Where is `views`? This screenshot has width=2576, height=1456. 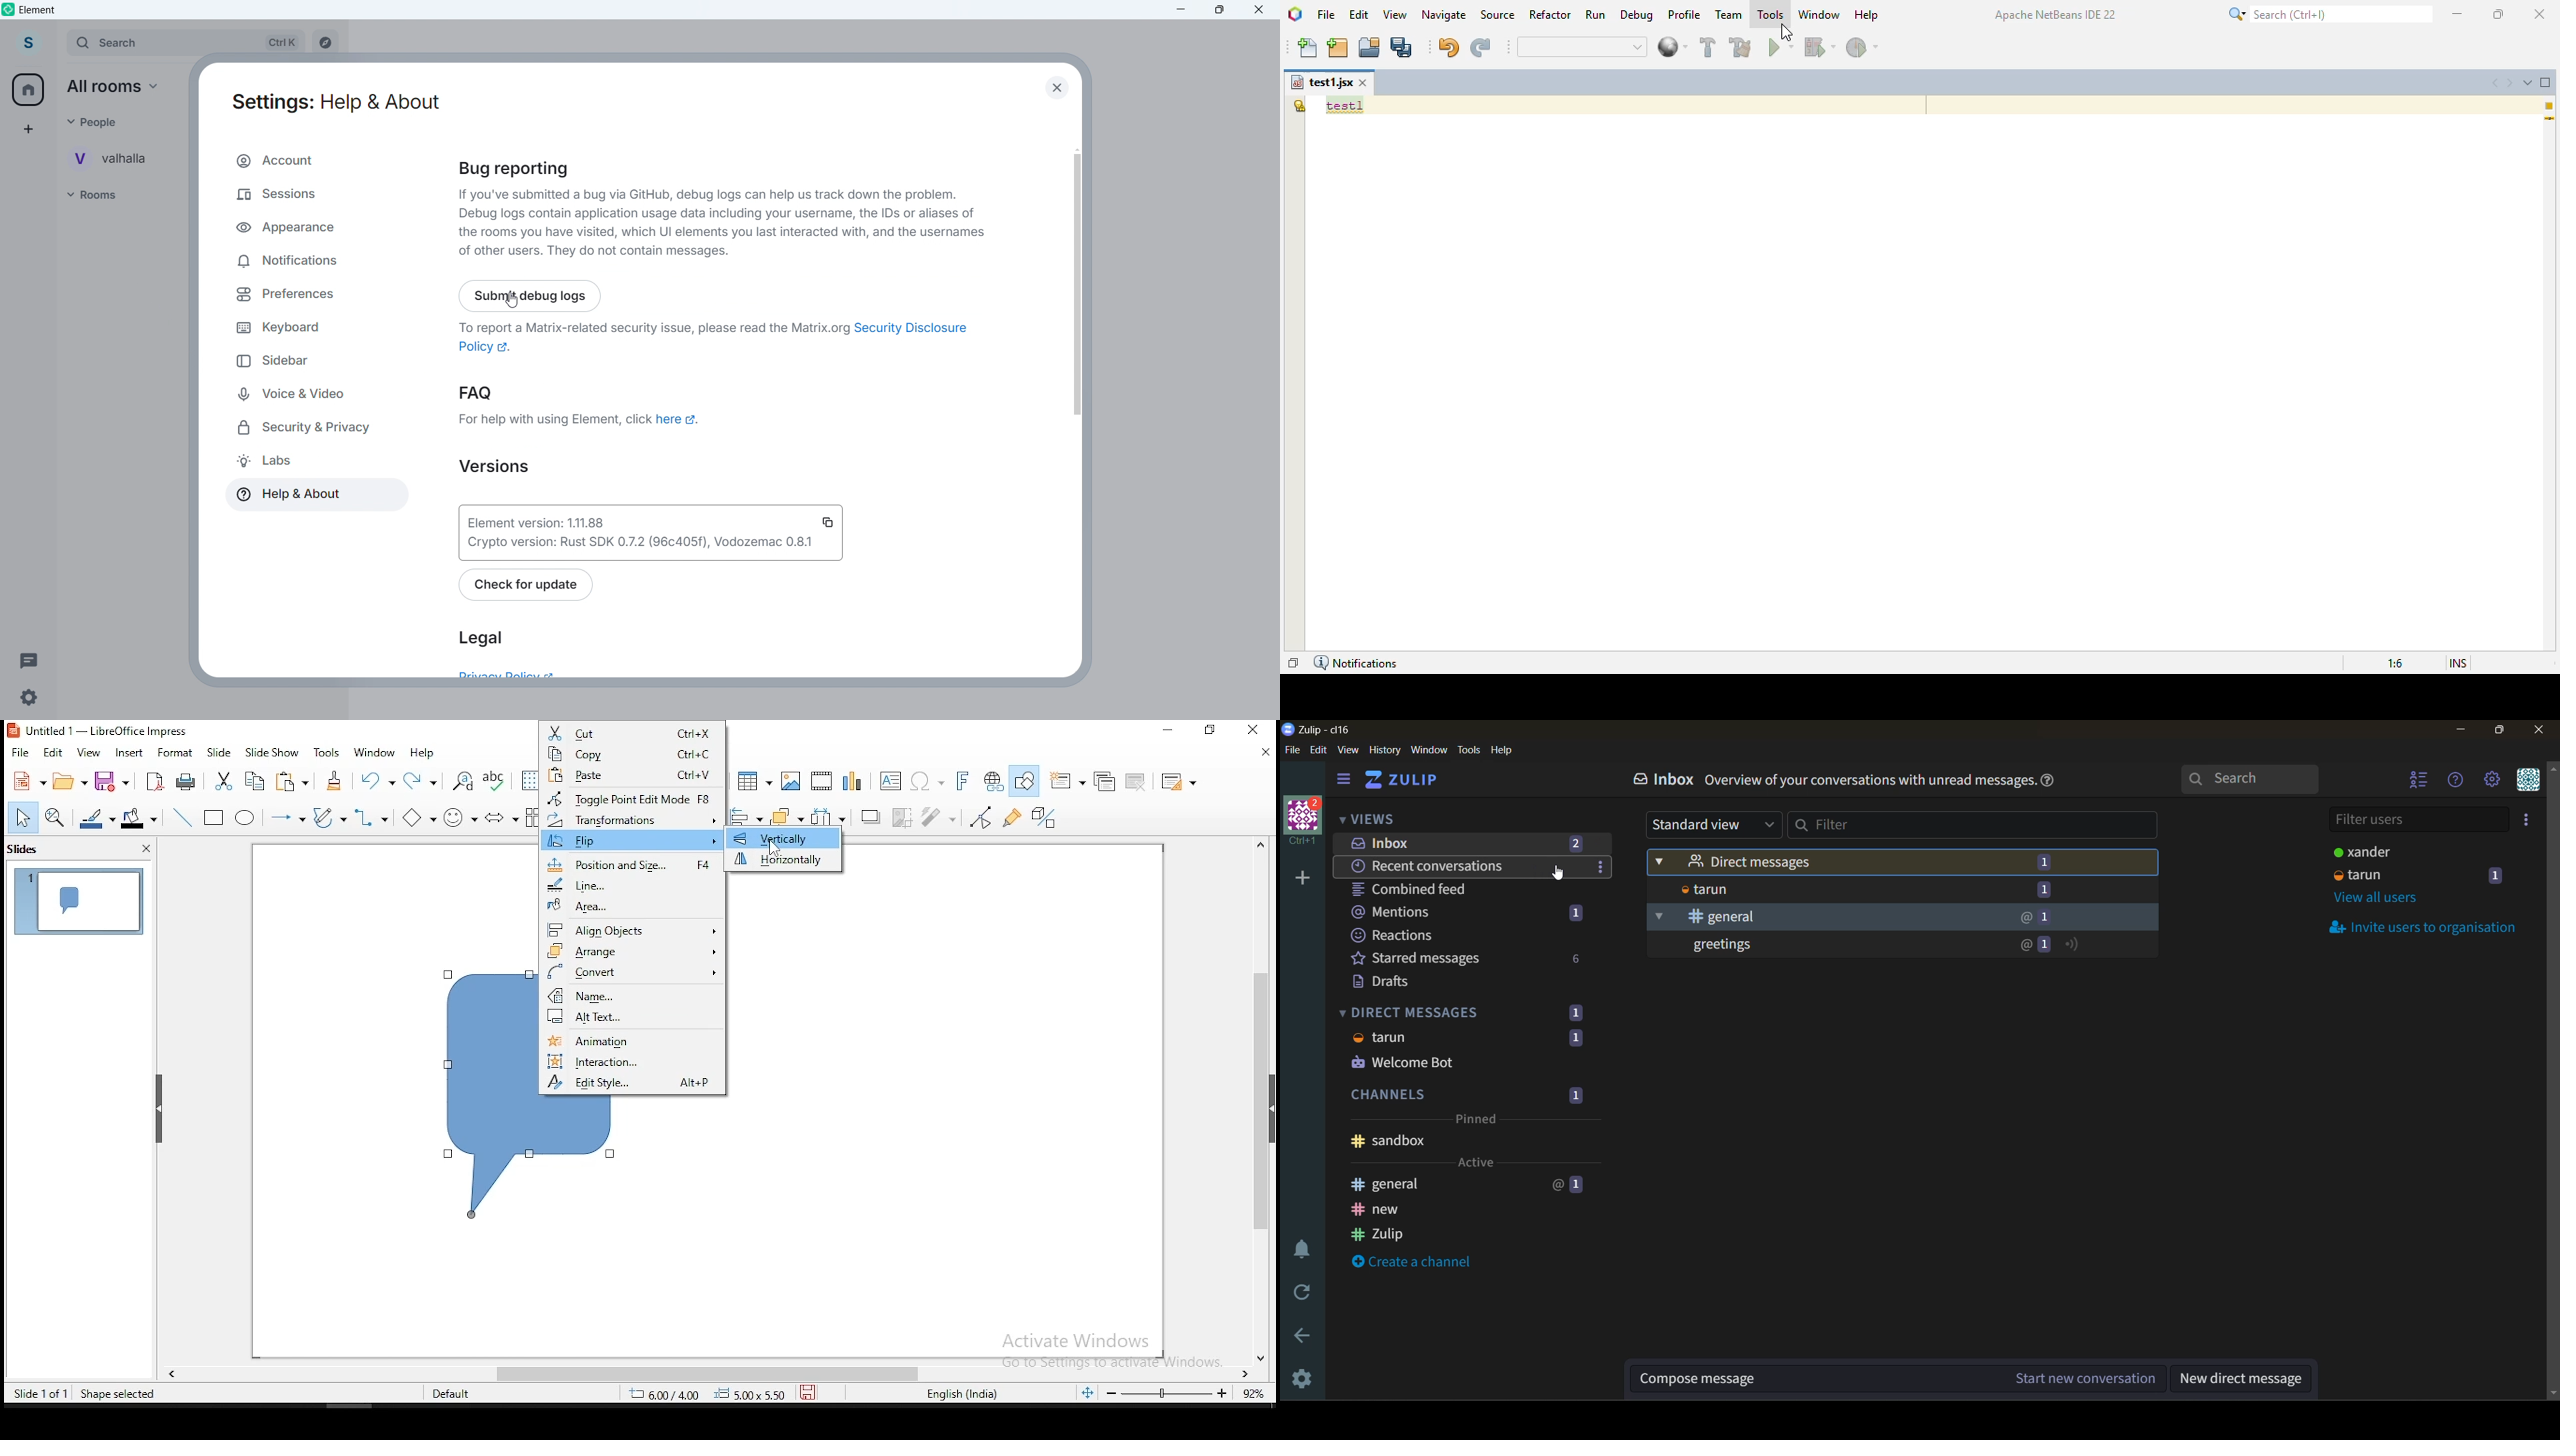 views is located at coordinates (1389, 817).